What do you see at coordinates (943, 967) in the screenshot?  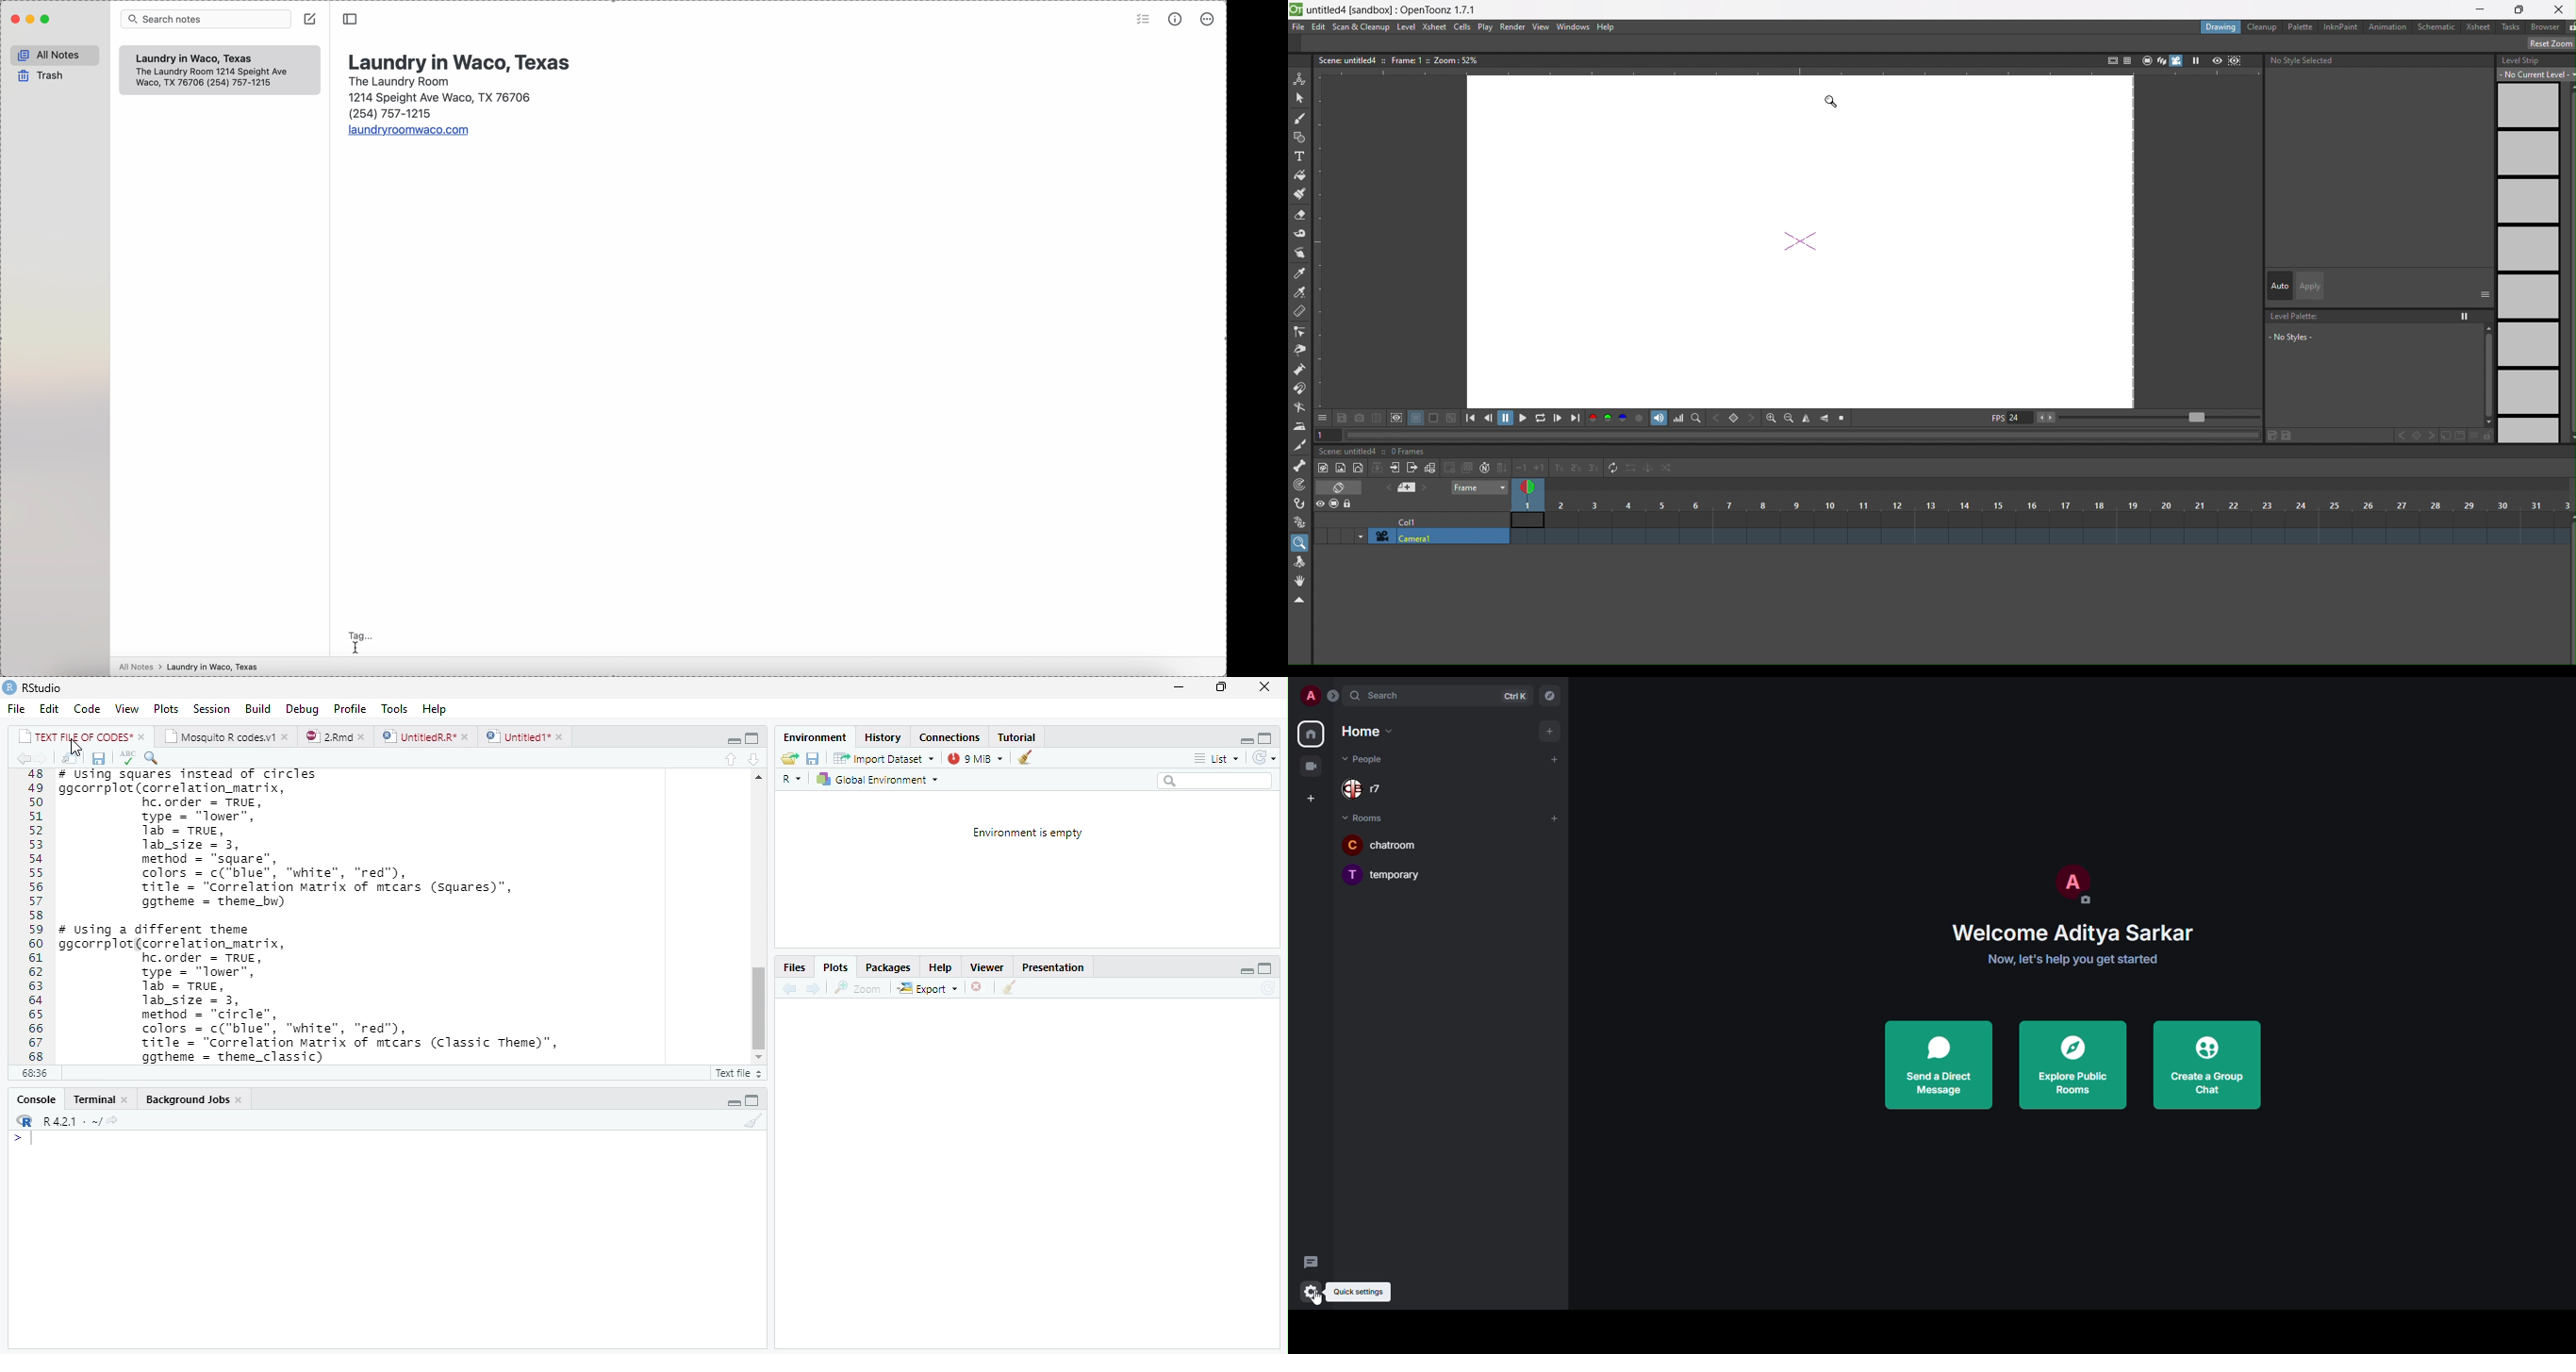 I see `Help` at bounding box center [943, 967].